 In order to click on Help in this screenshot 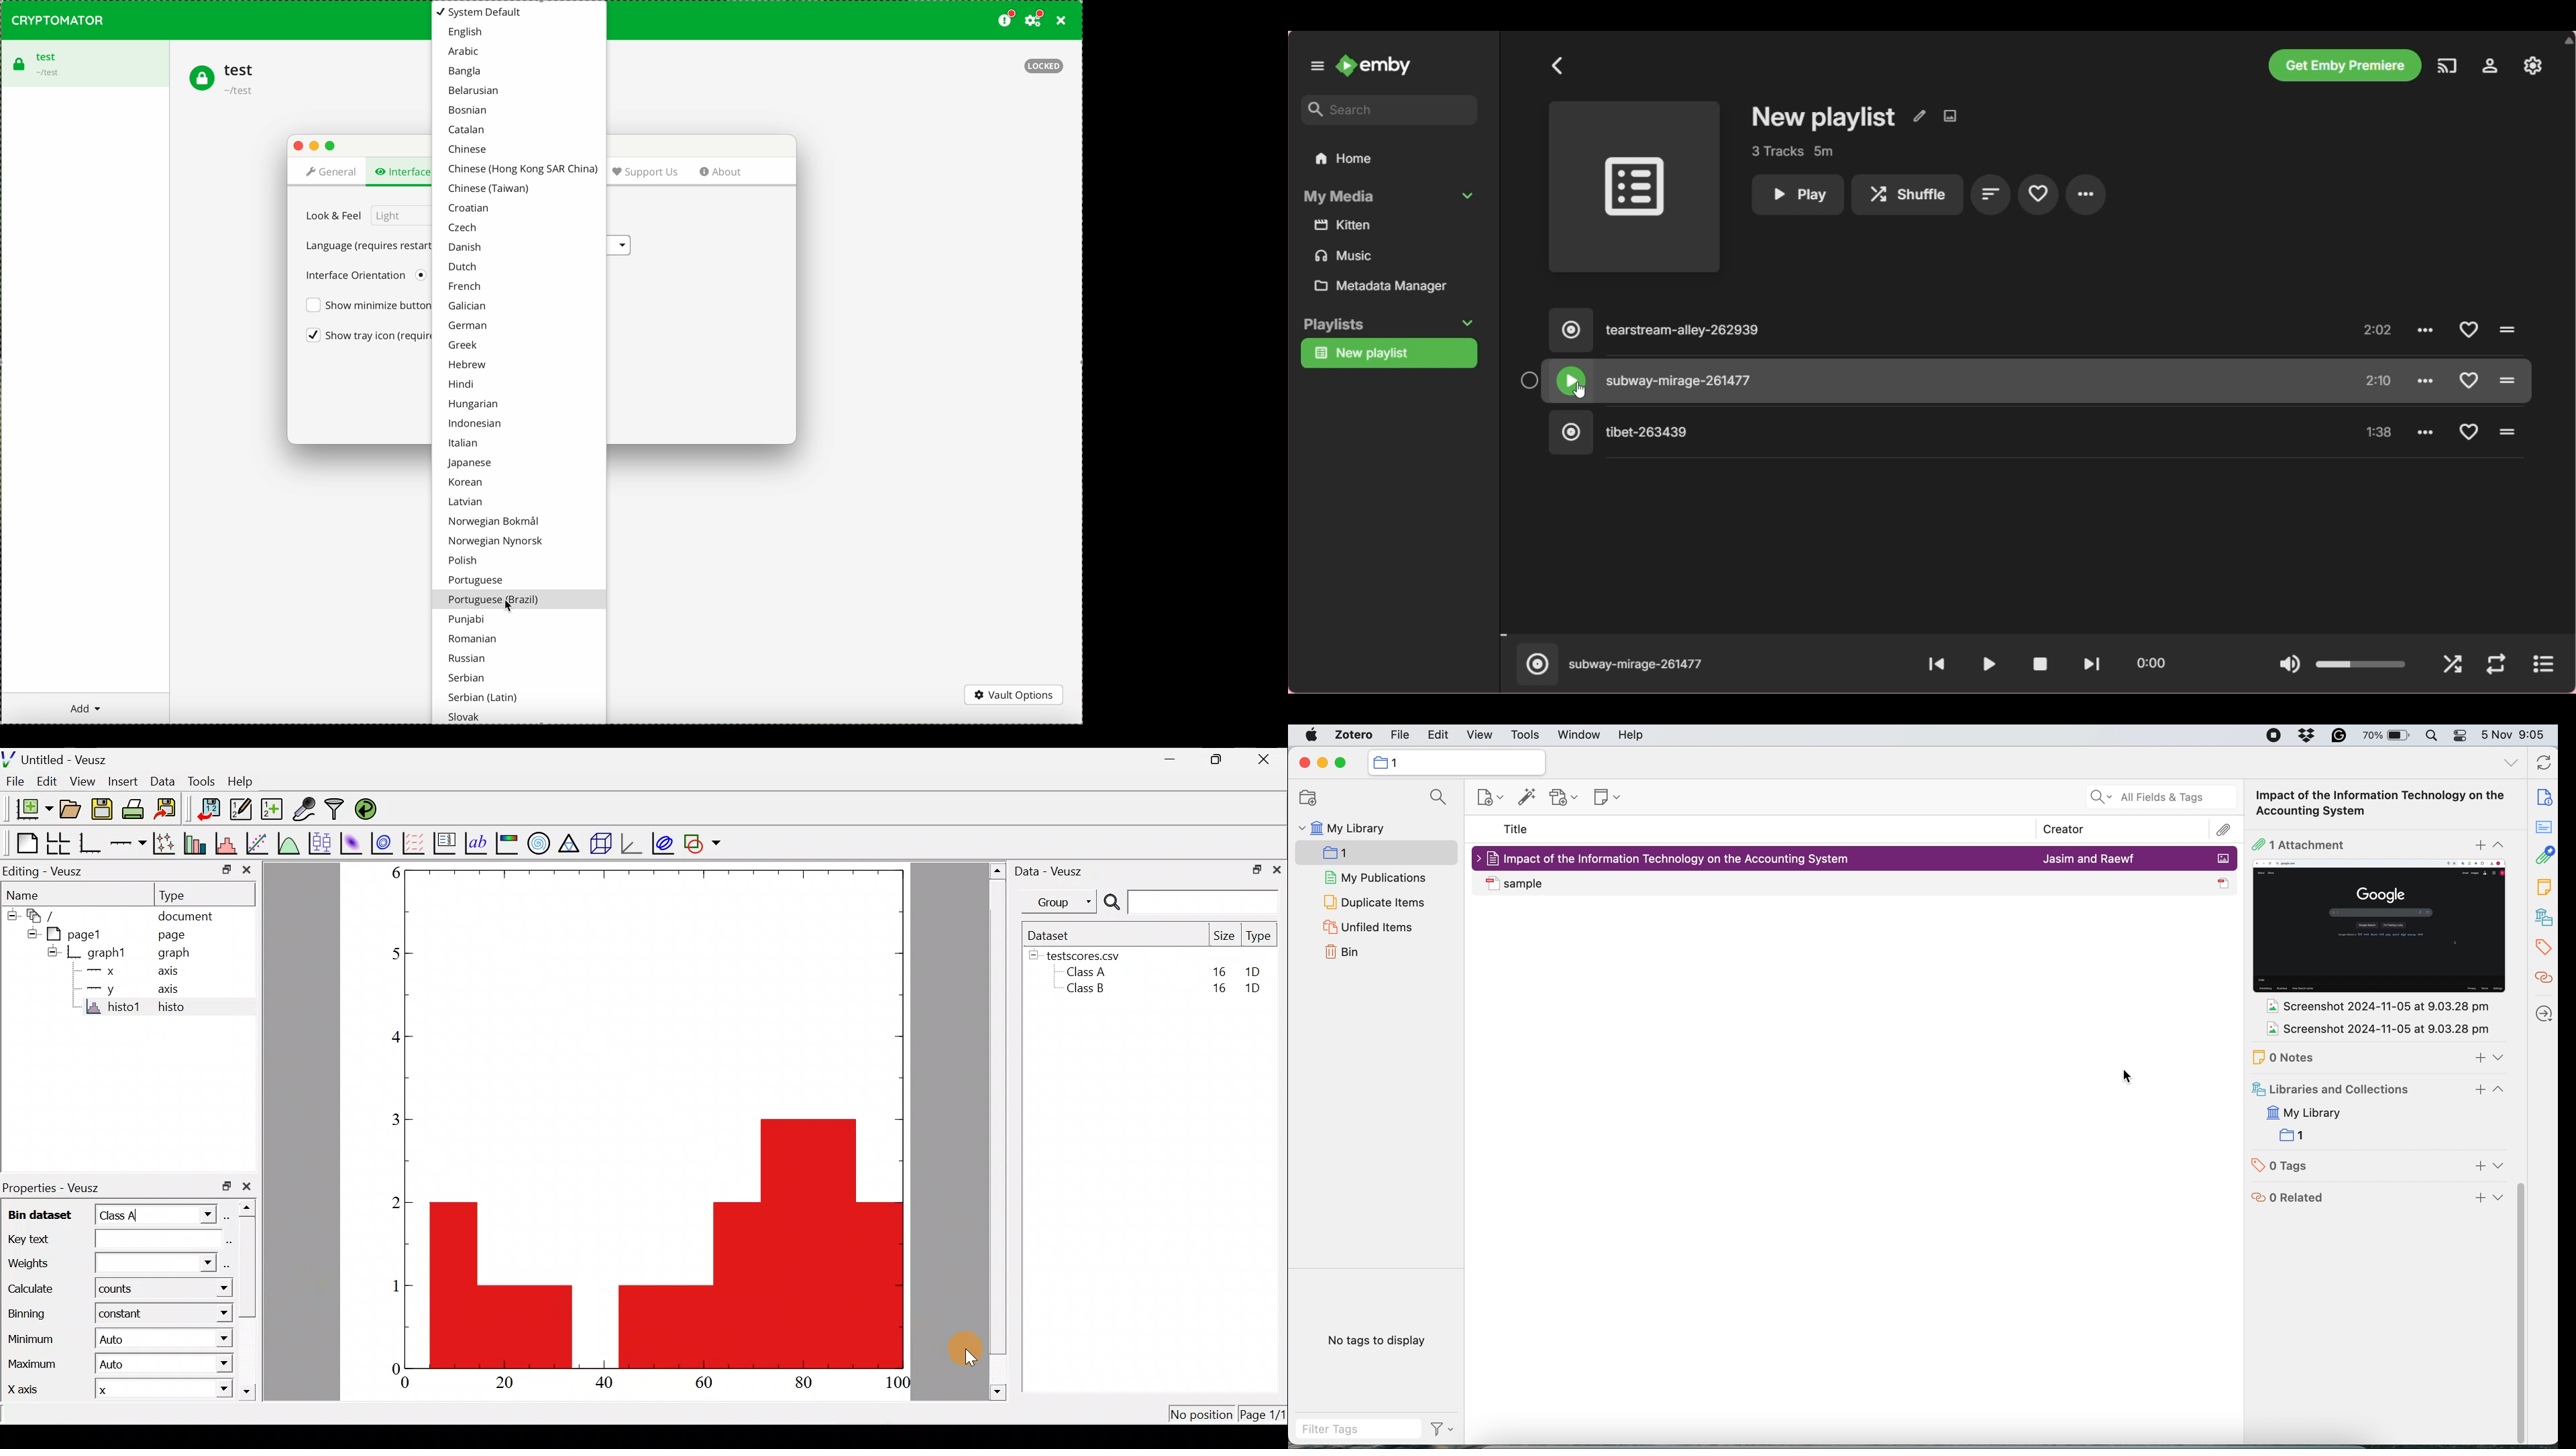, I will do `click(246, 782)`.